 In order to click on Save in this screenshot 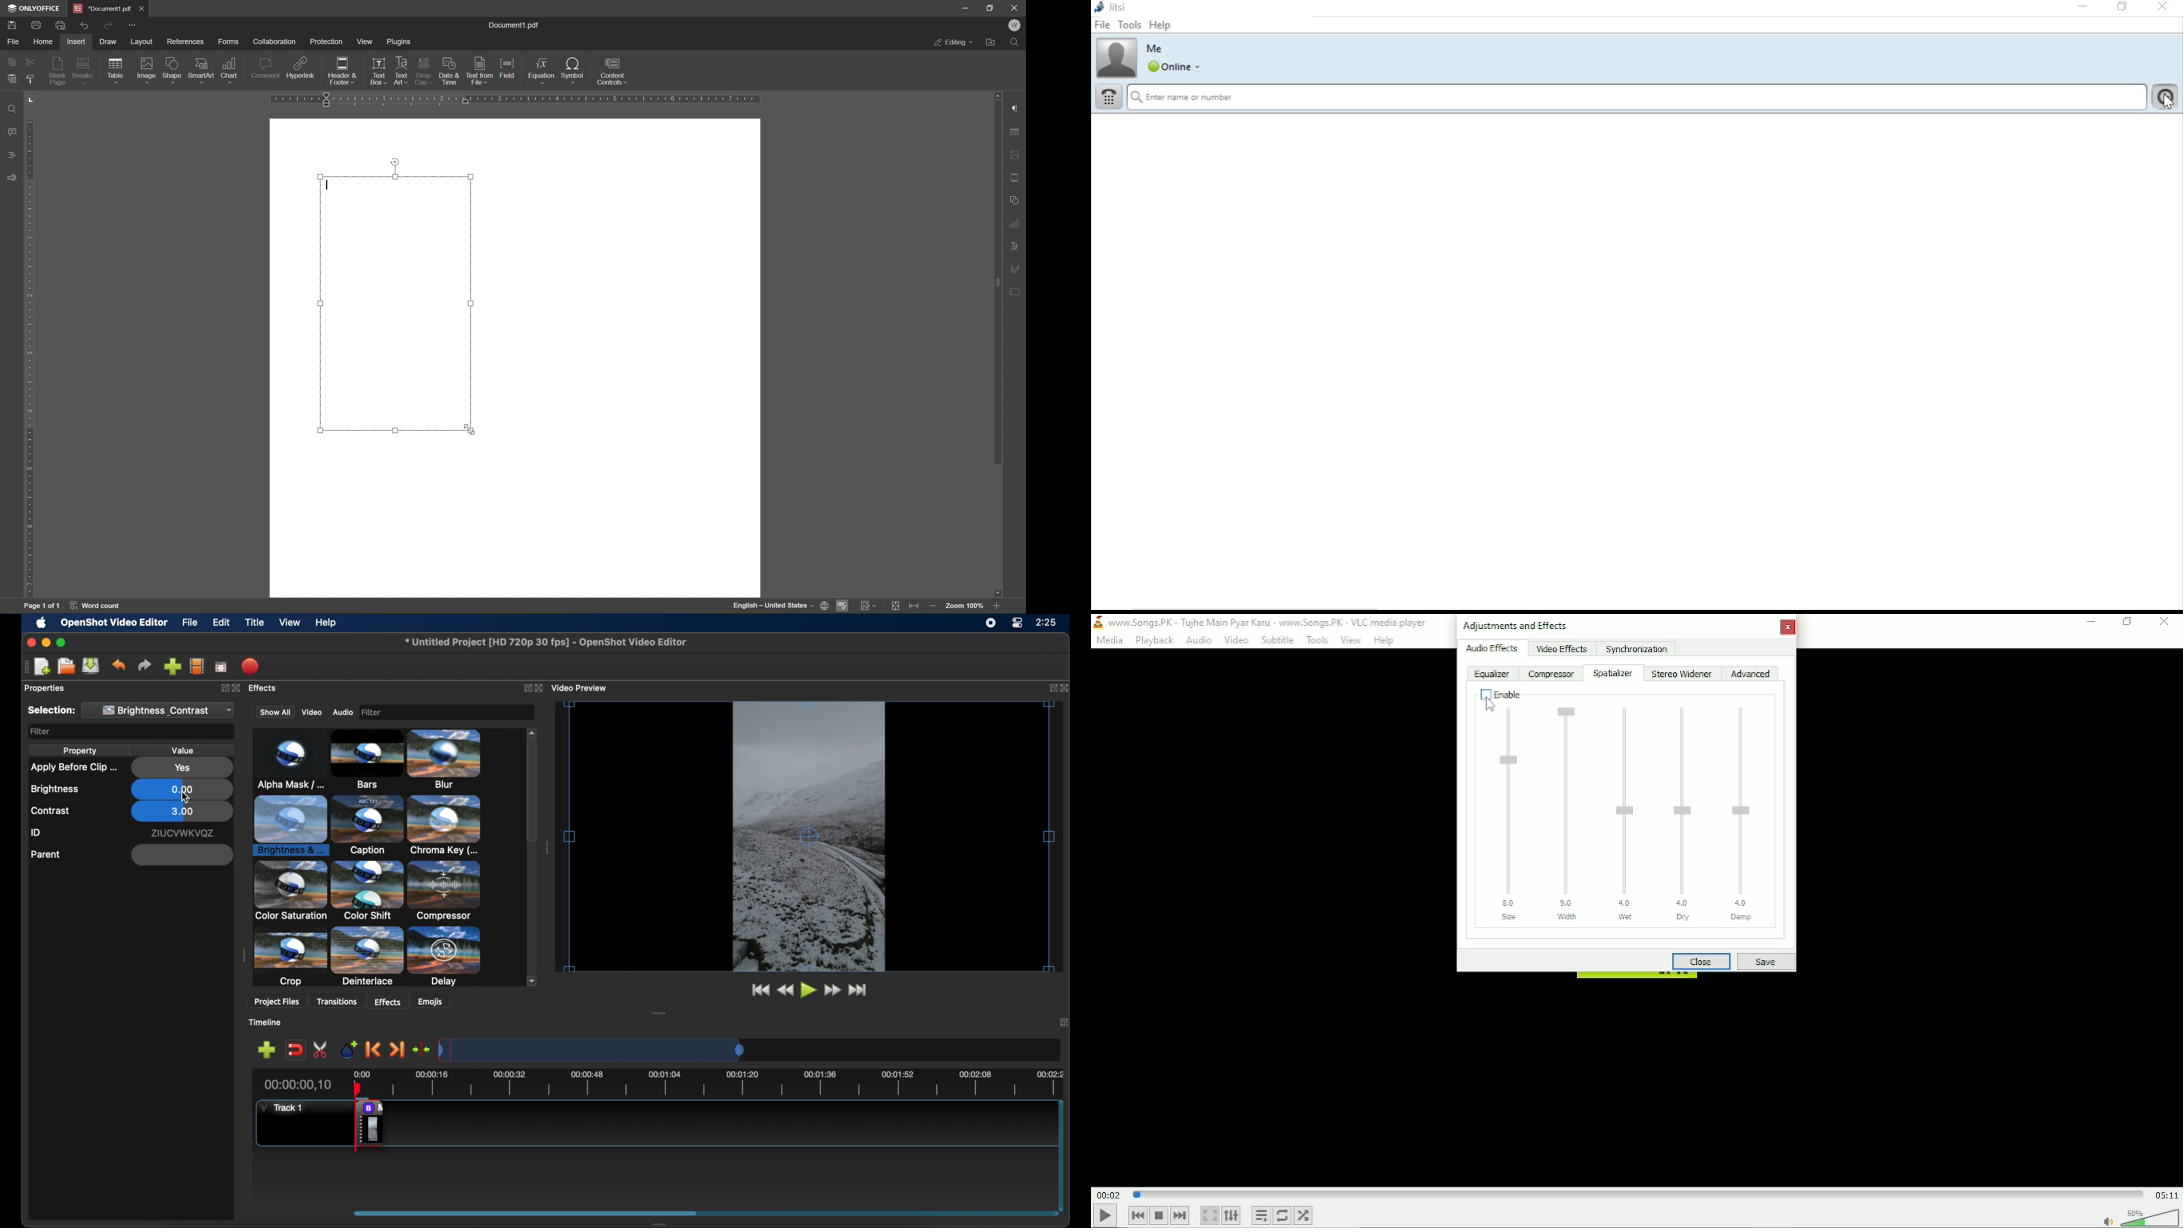, I will do `click(1767, 963)`.